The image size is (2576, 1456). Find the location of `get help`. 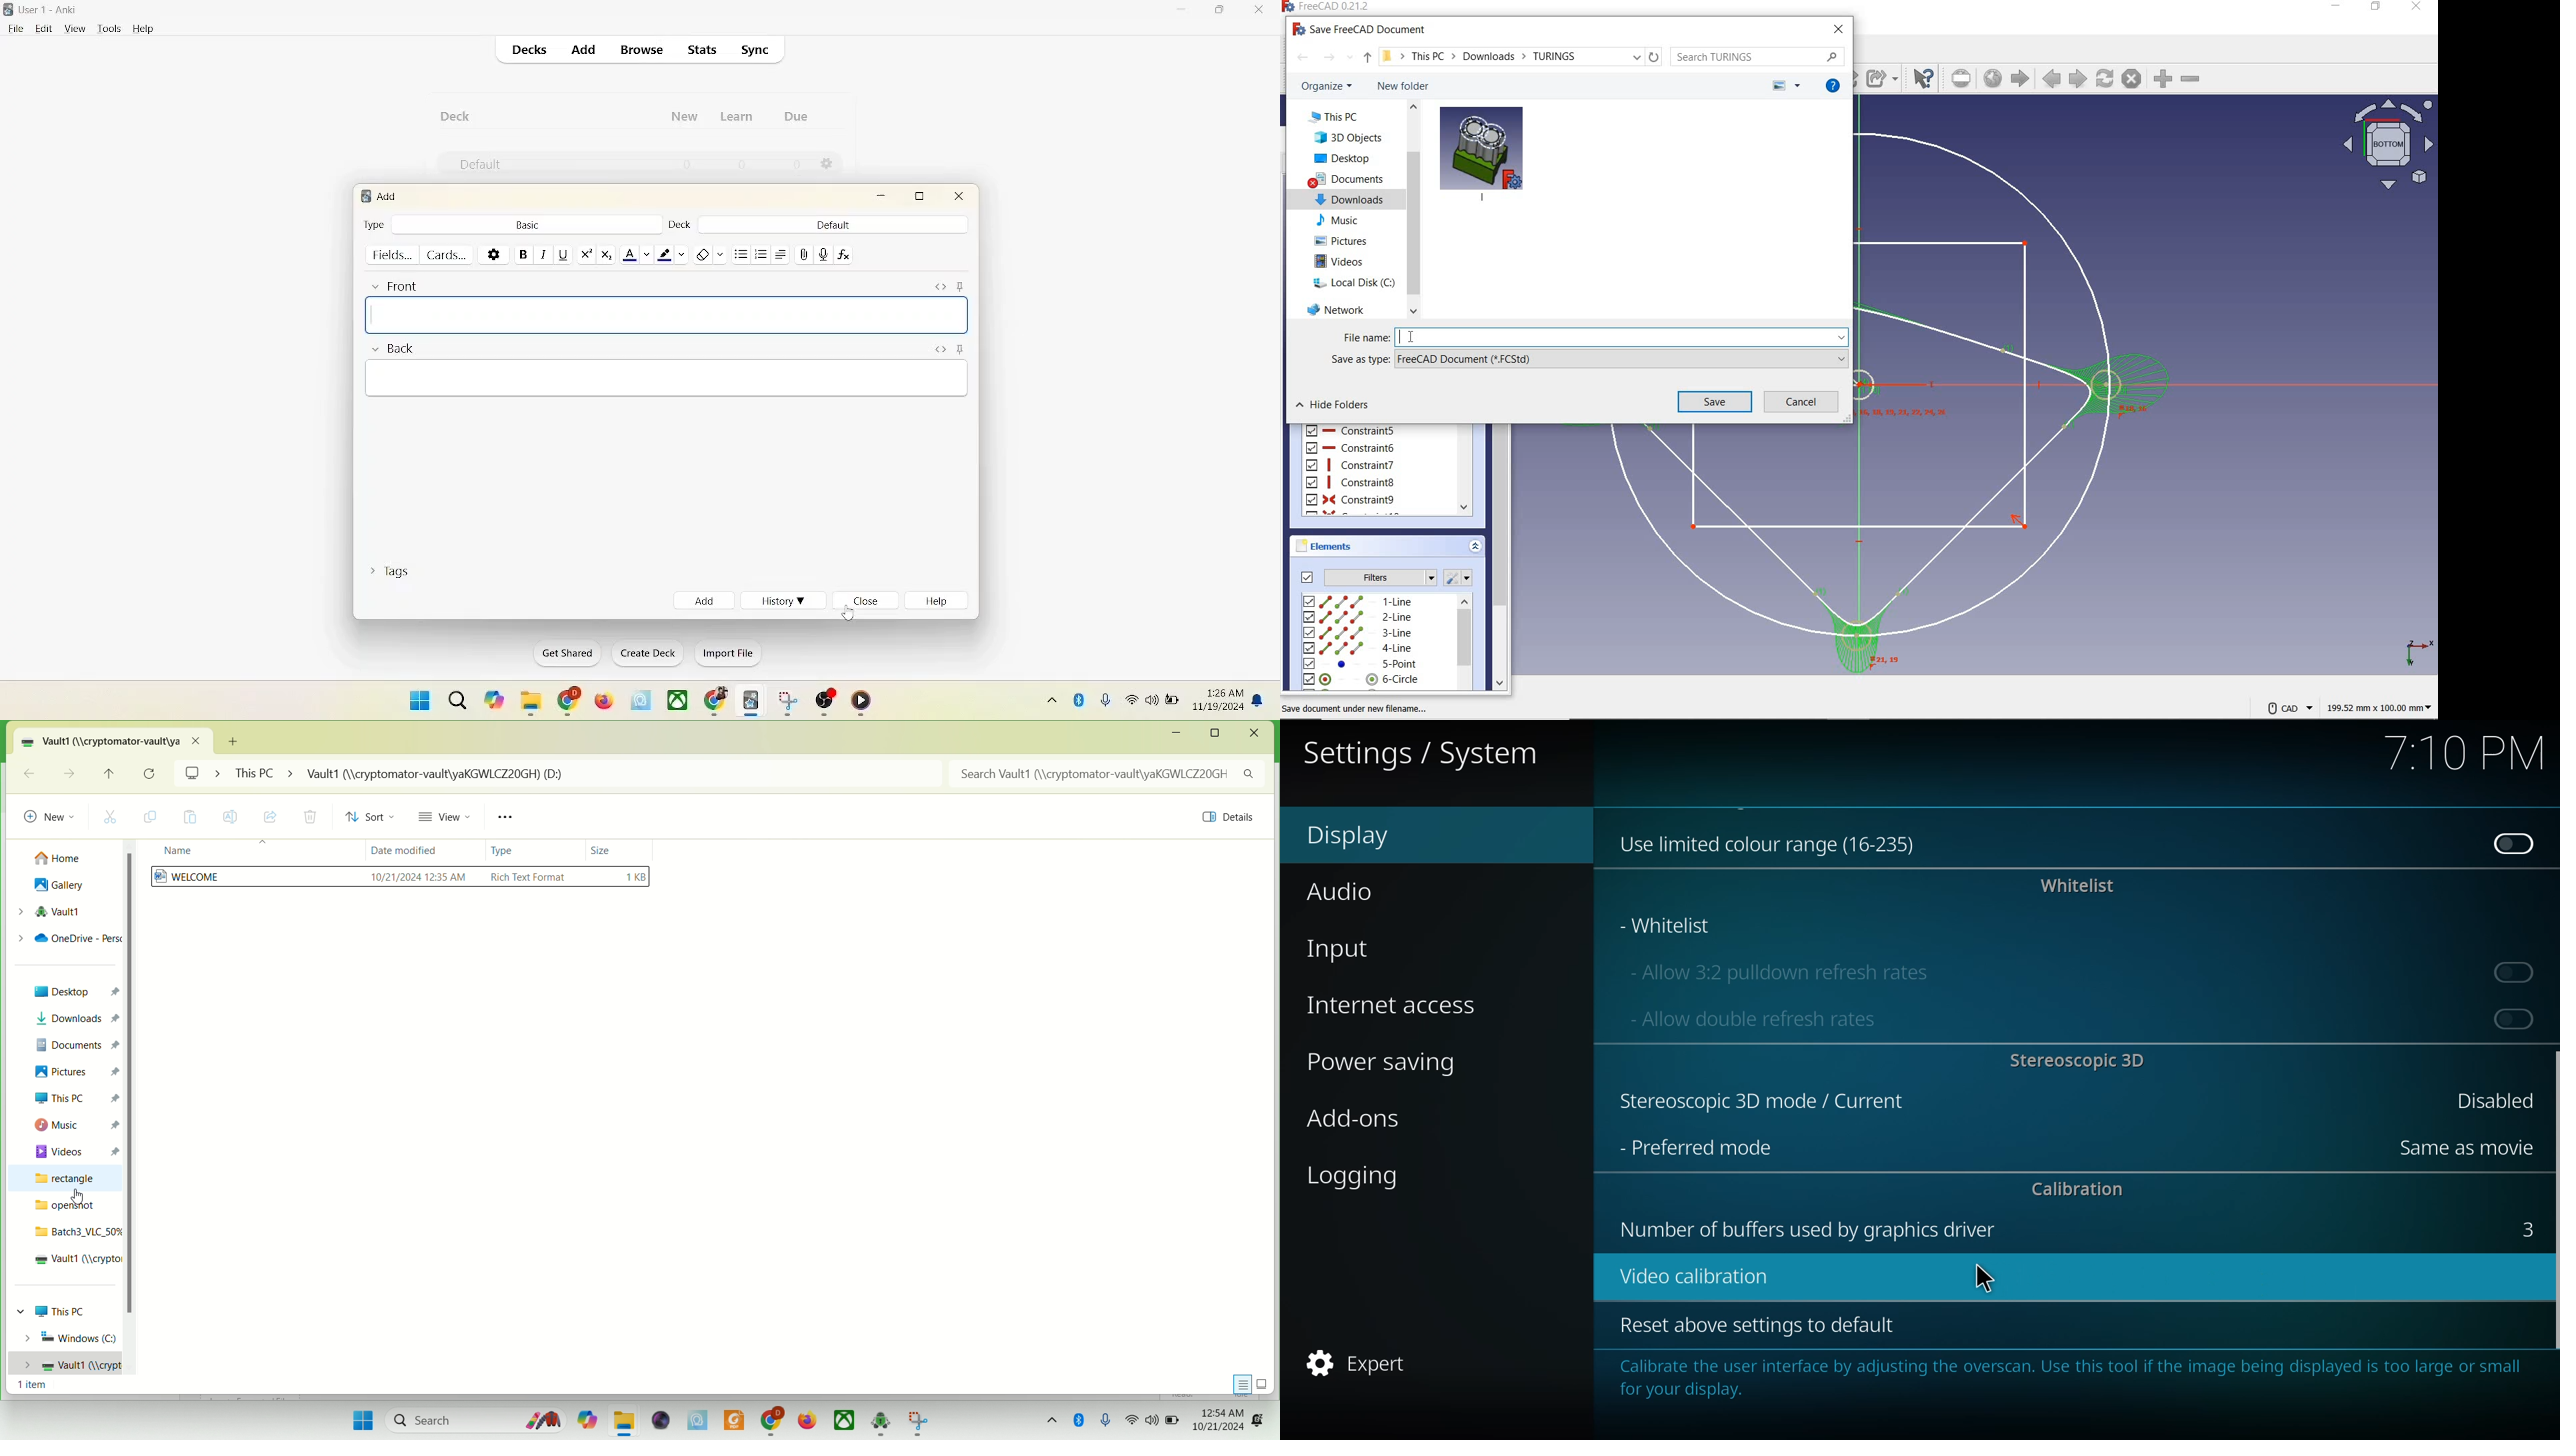

get help is located at coordinates (1834, 86).